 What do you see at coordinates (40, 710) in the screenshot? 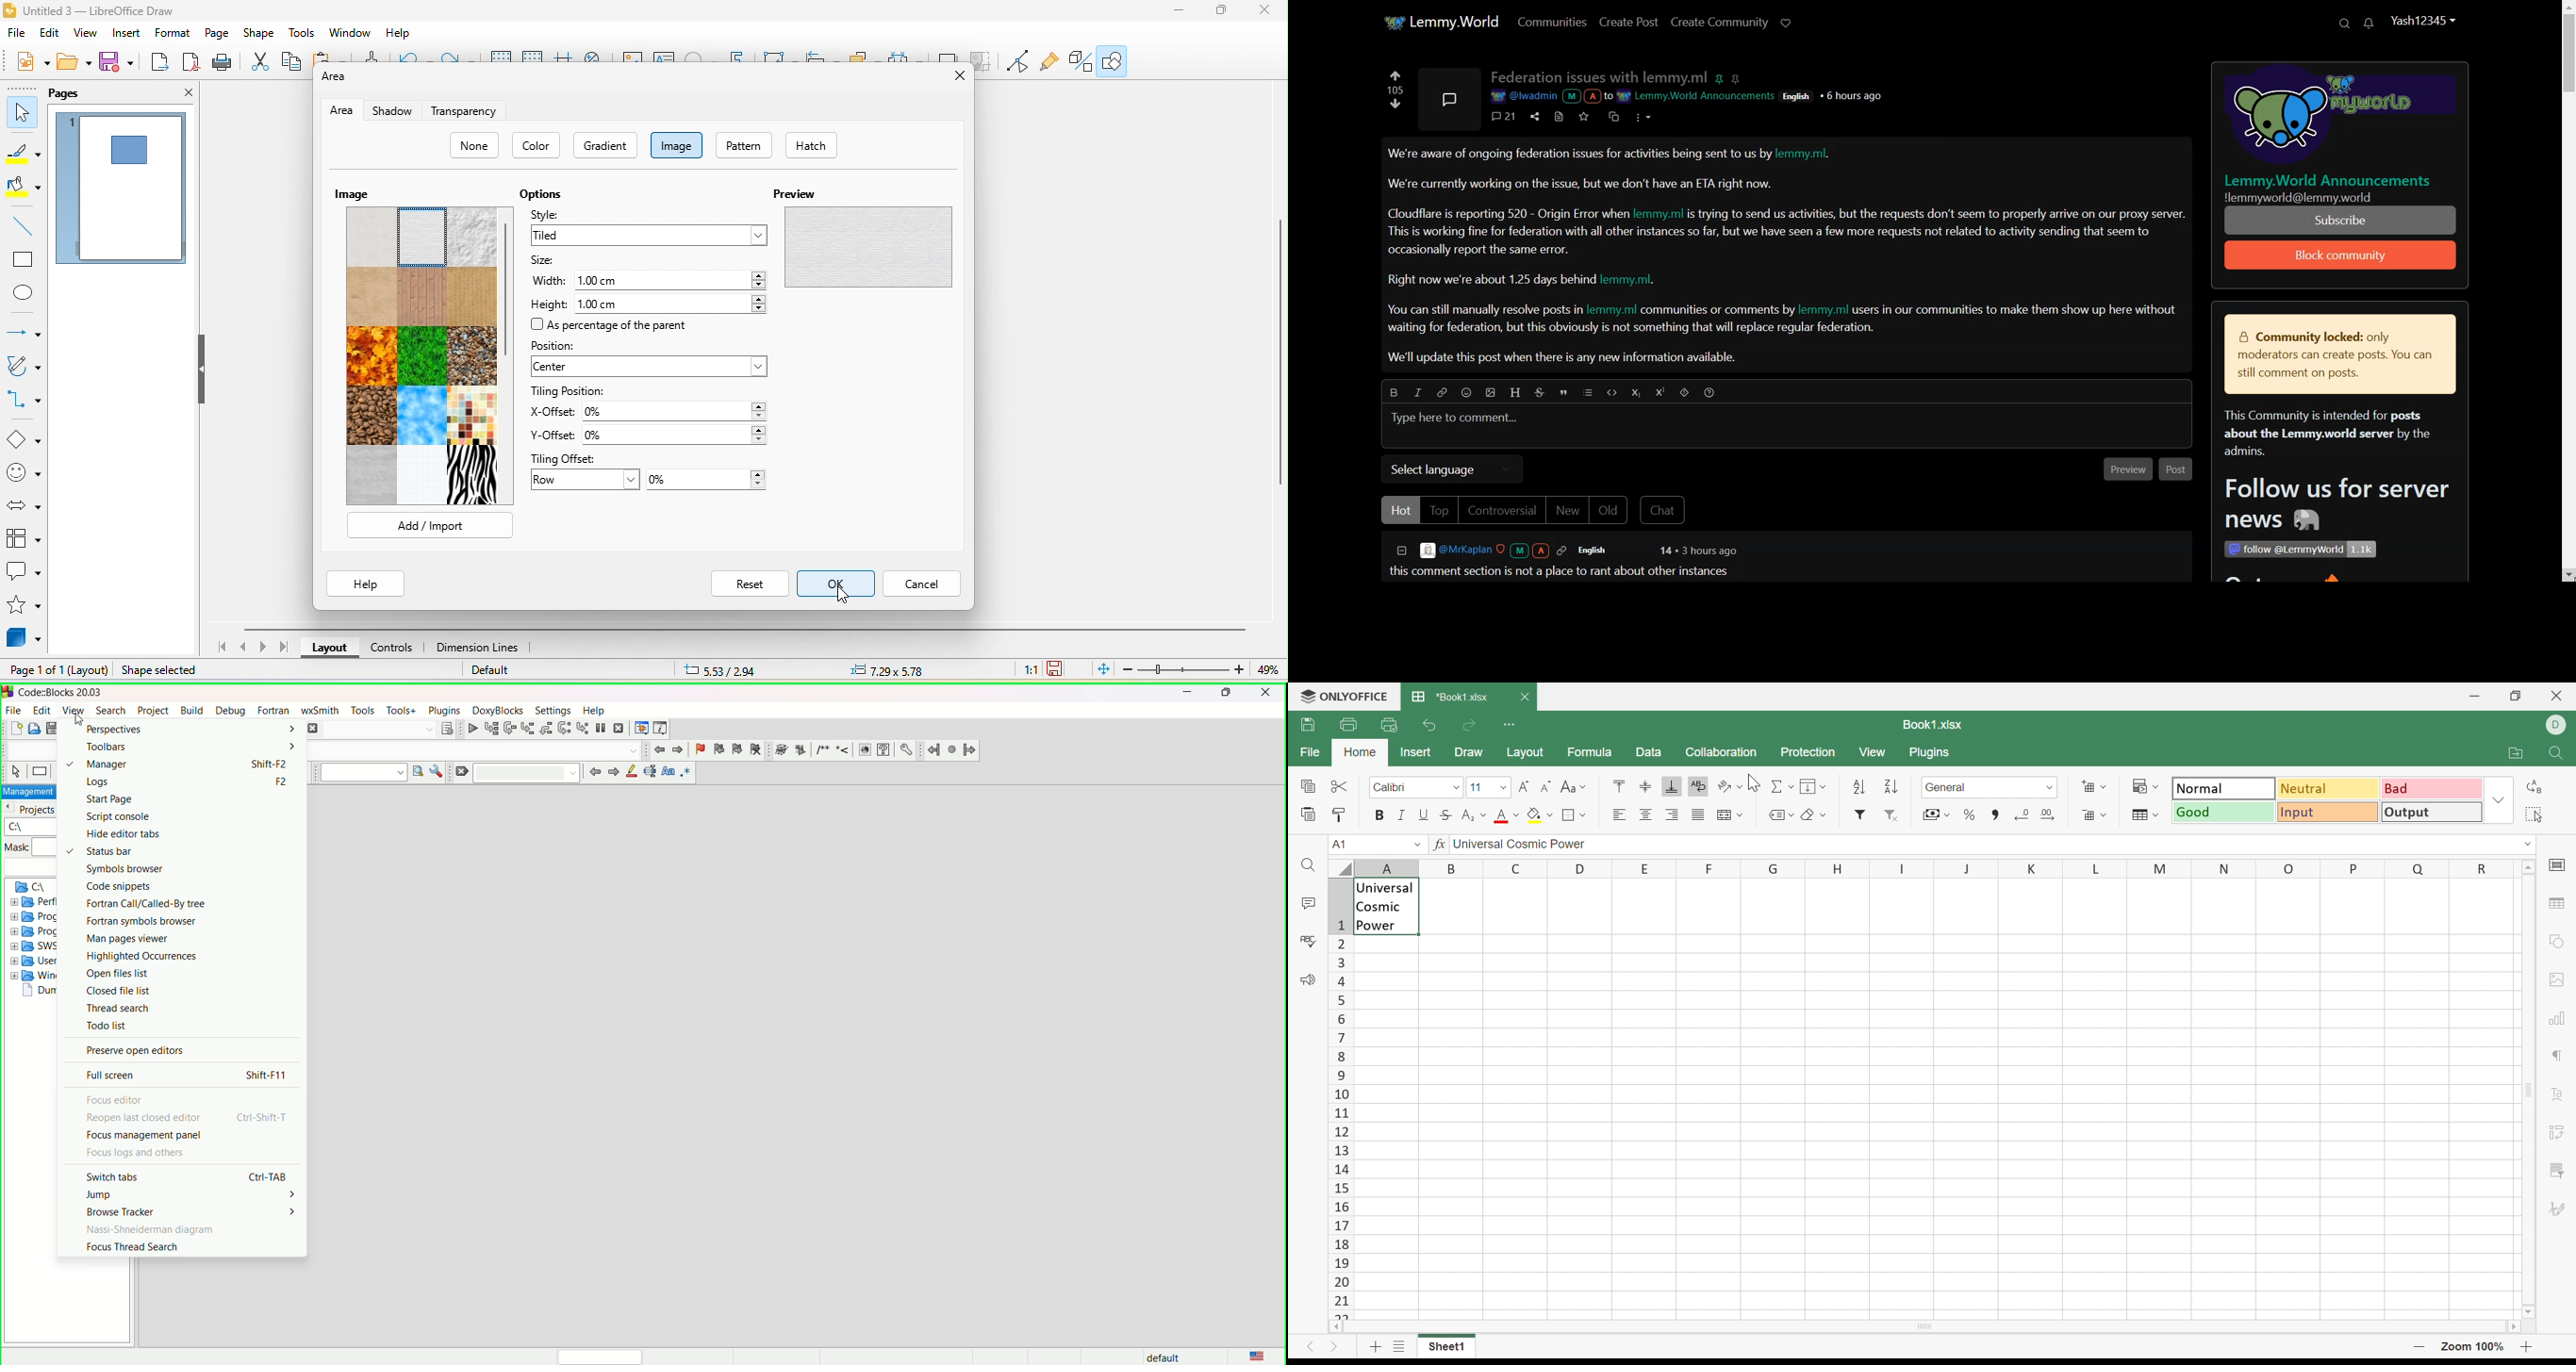
I see `edit` at bounding box center [40, 710].